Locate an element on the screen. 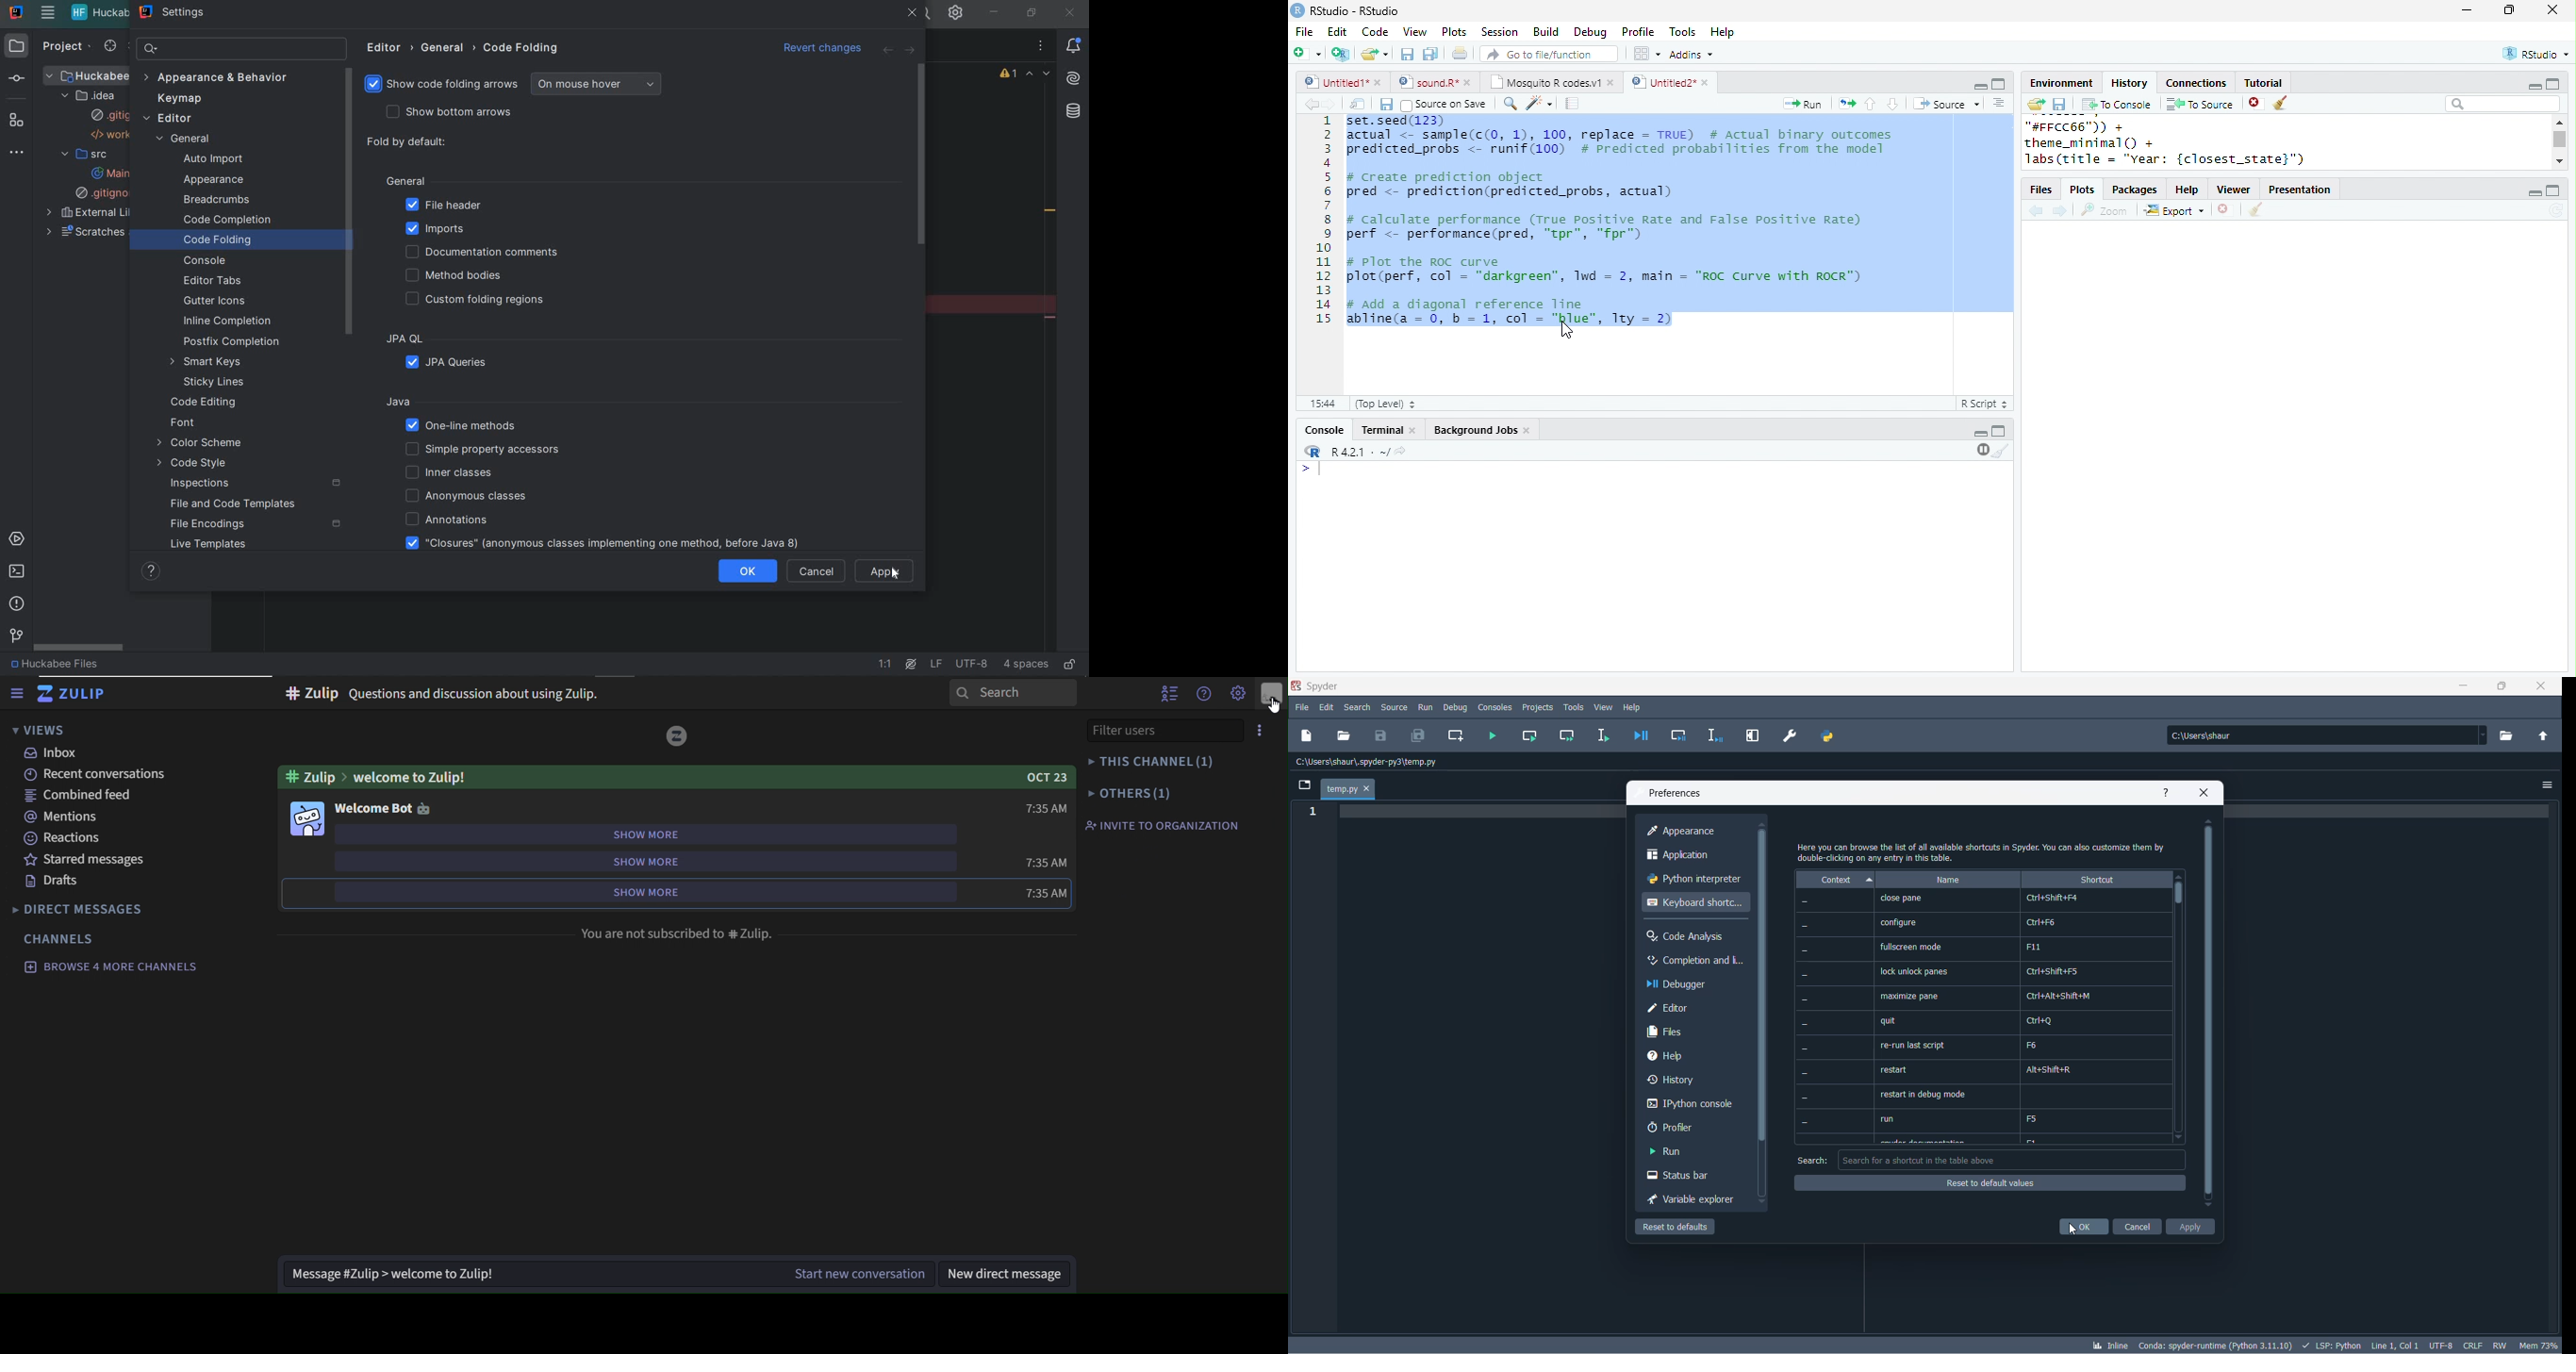  run current cell is located at coordinates (1568, 735).